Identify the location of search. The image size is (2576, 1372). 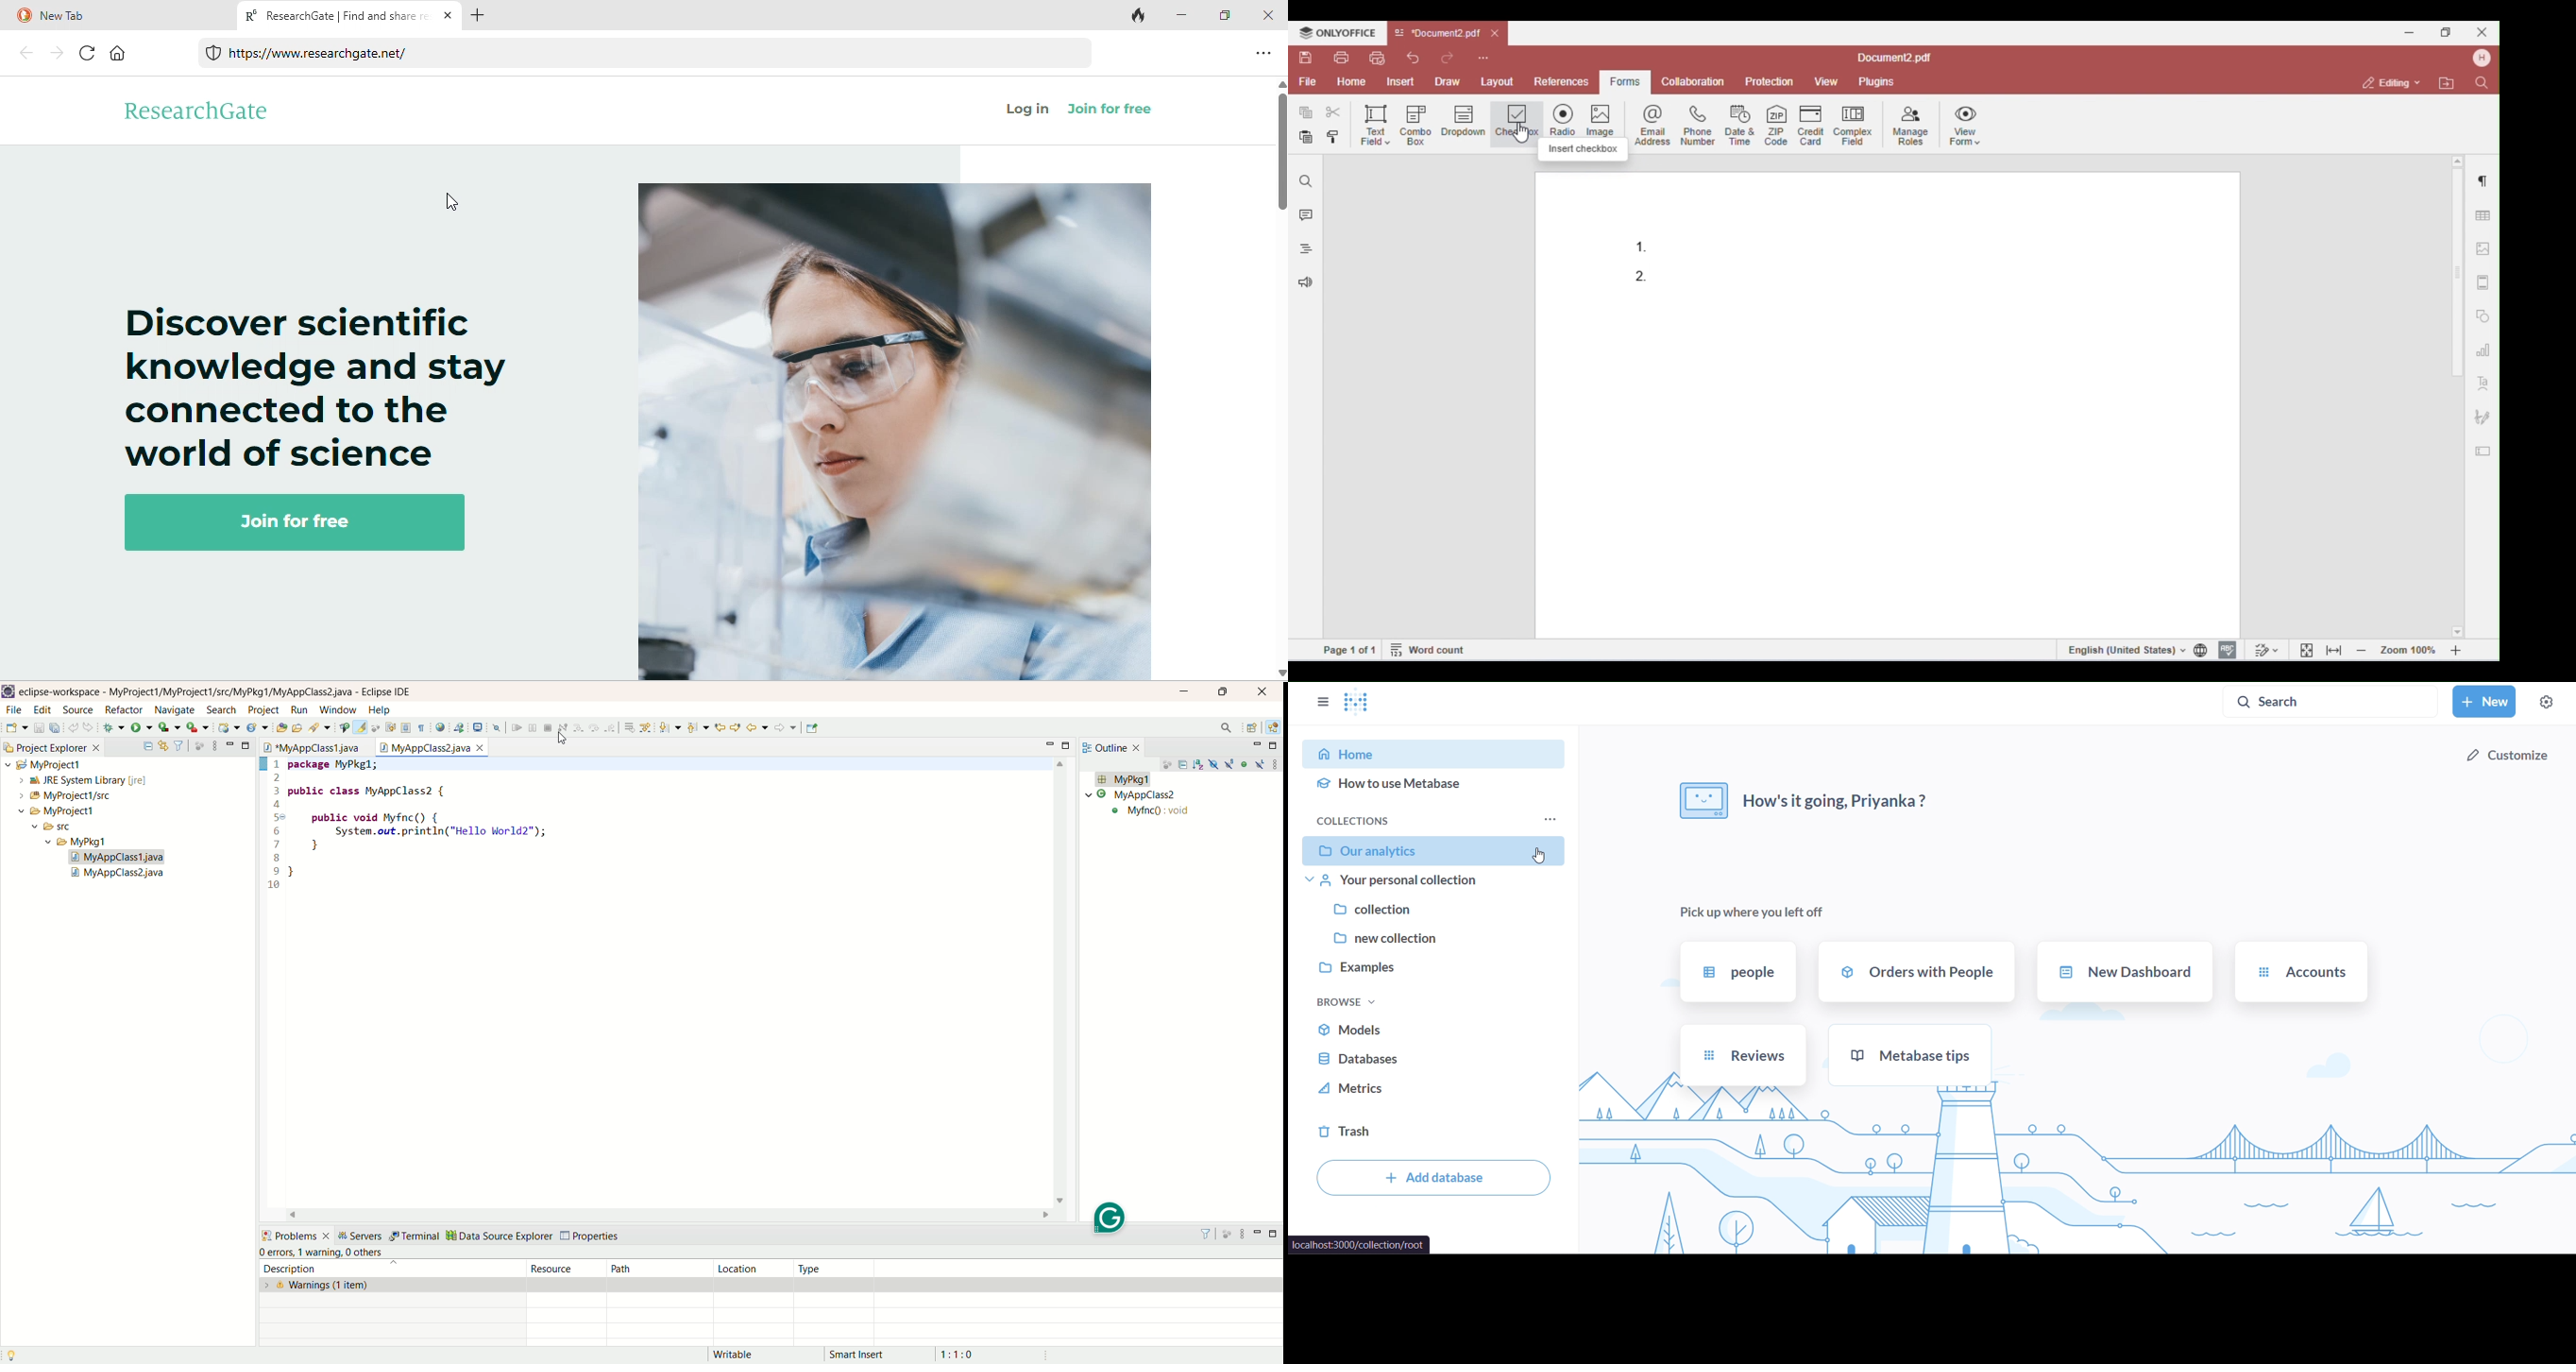
(1227, 729).